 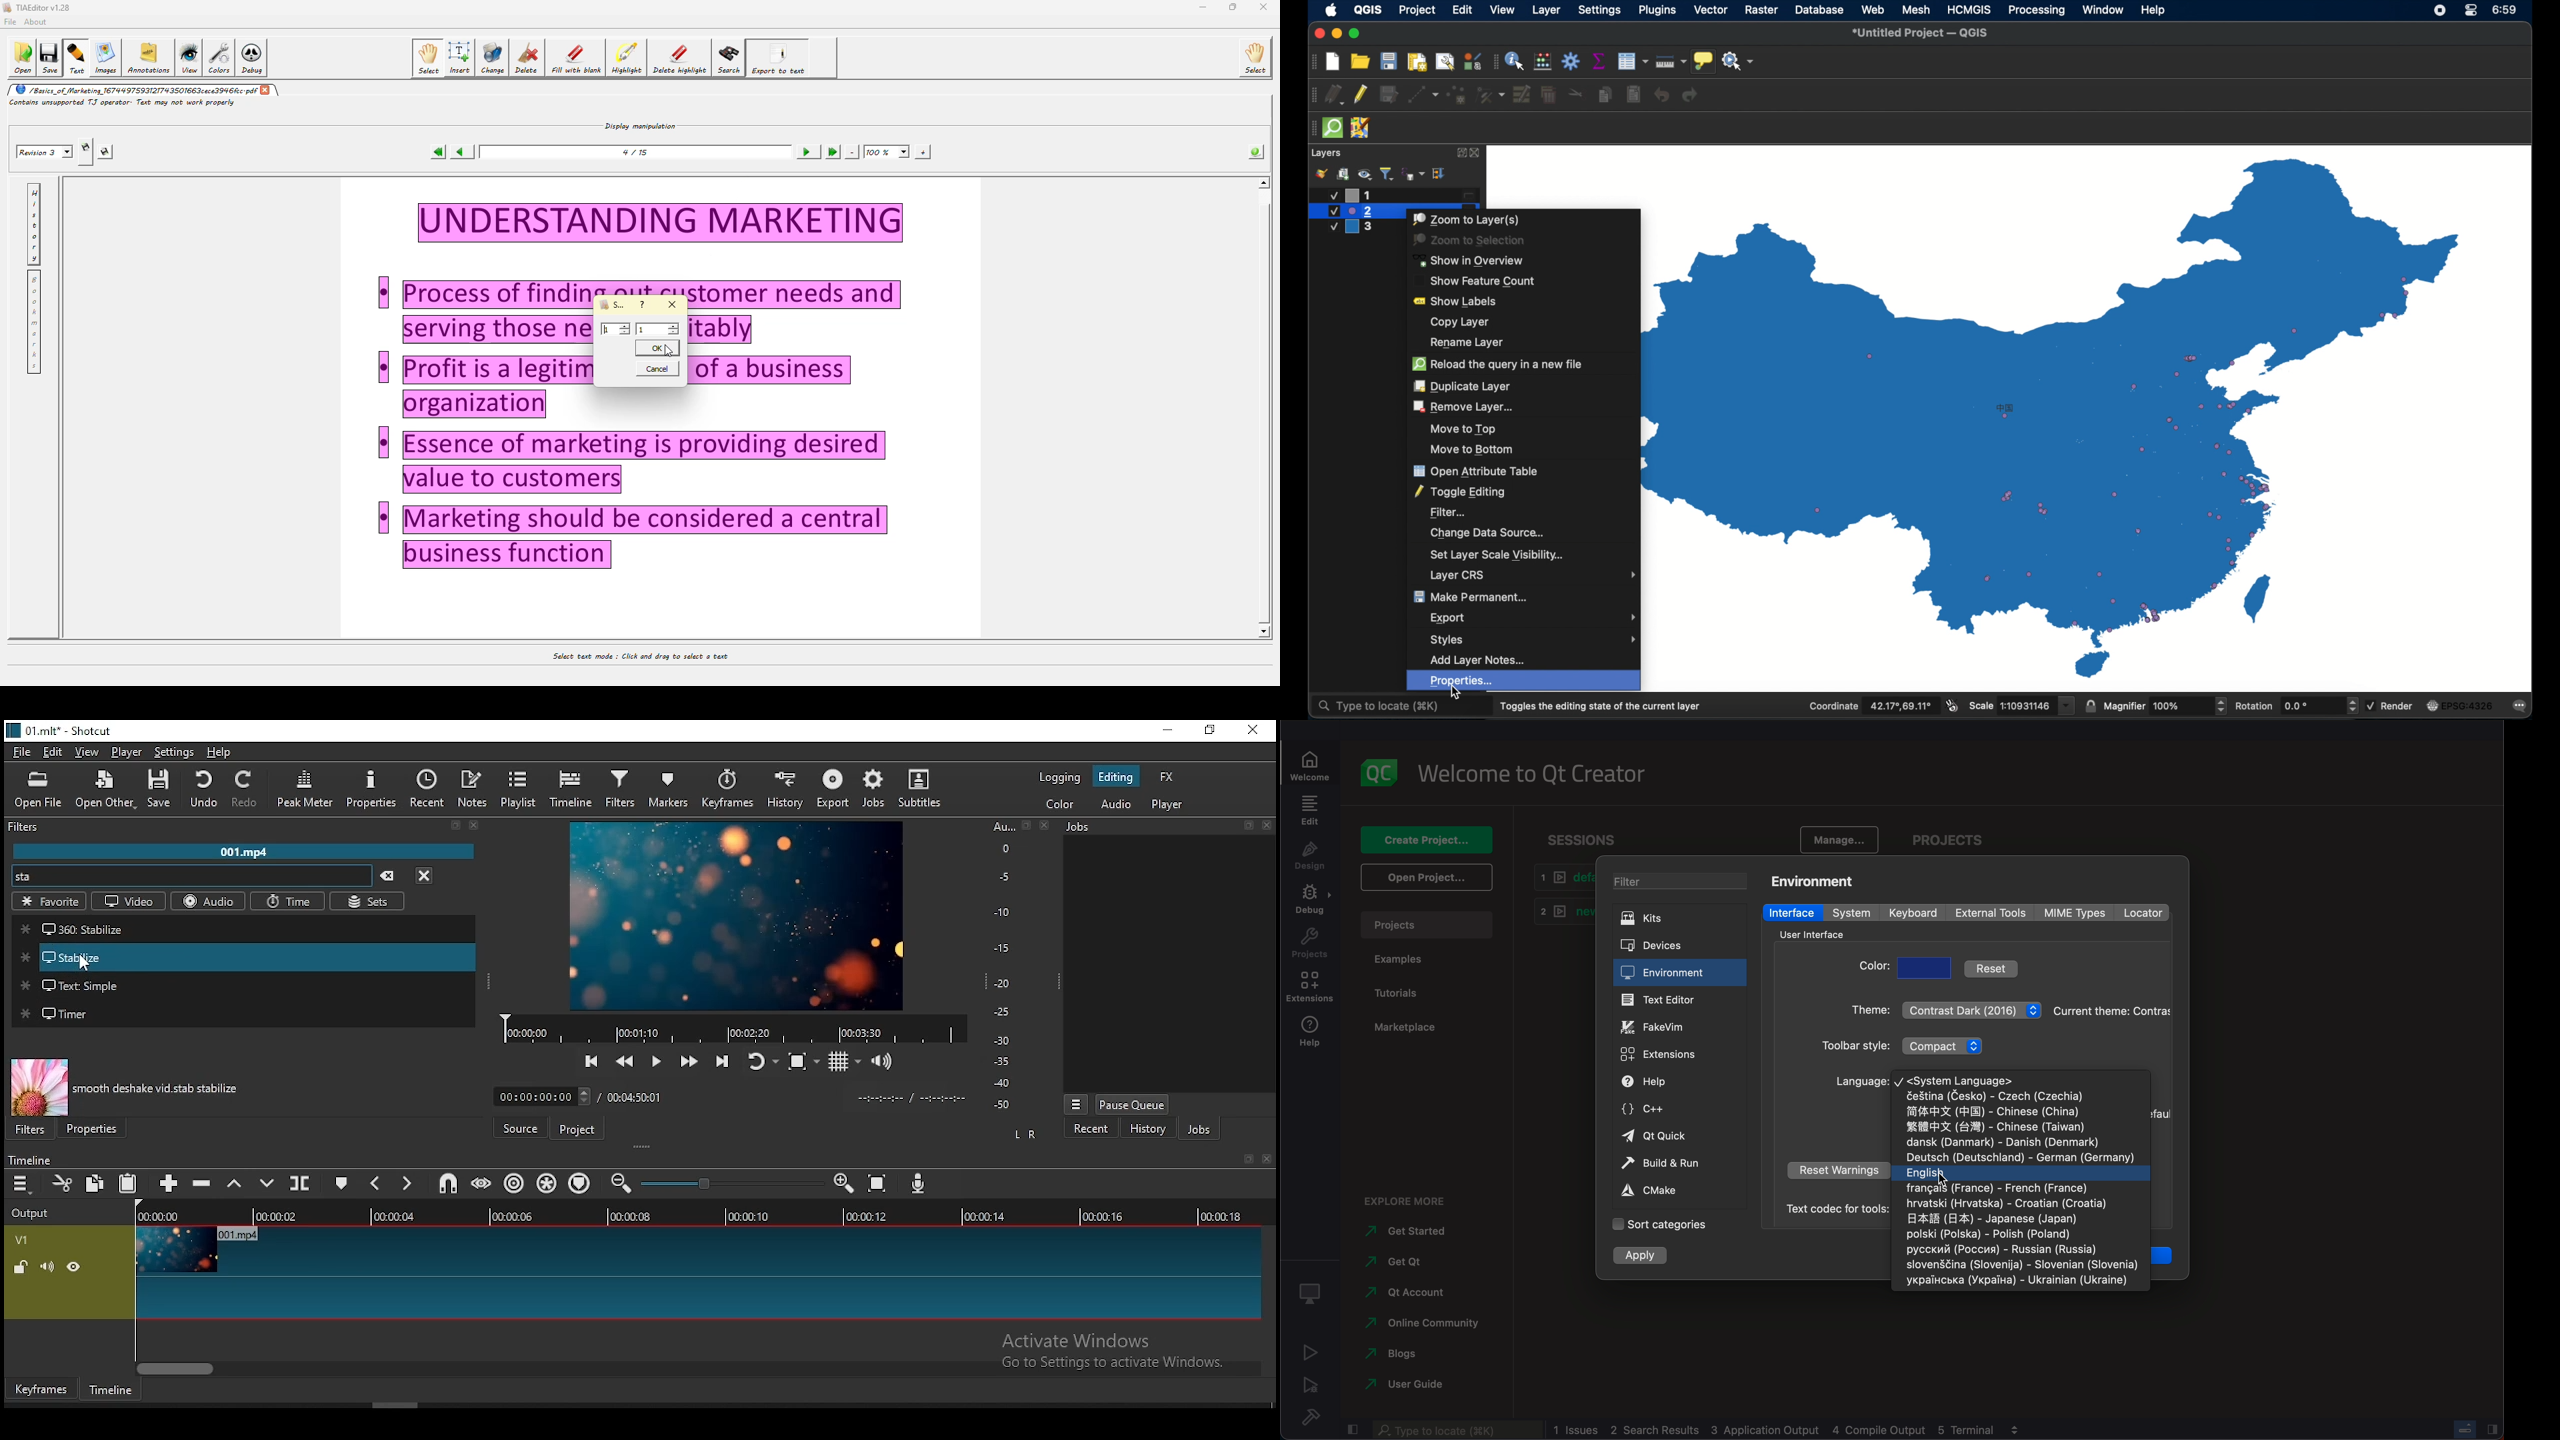 What do you see at coordinates (209, 901) in the screenshot?
I see `audio` at bounding box center [209, 901].